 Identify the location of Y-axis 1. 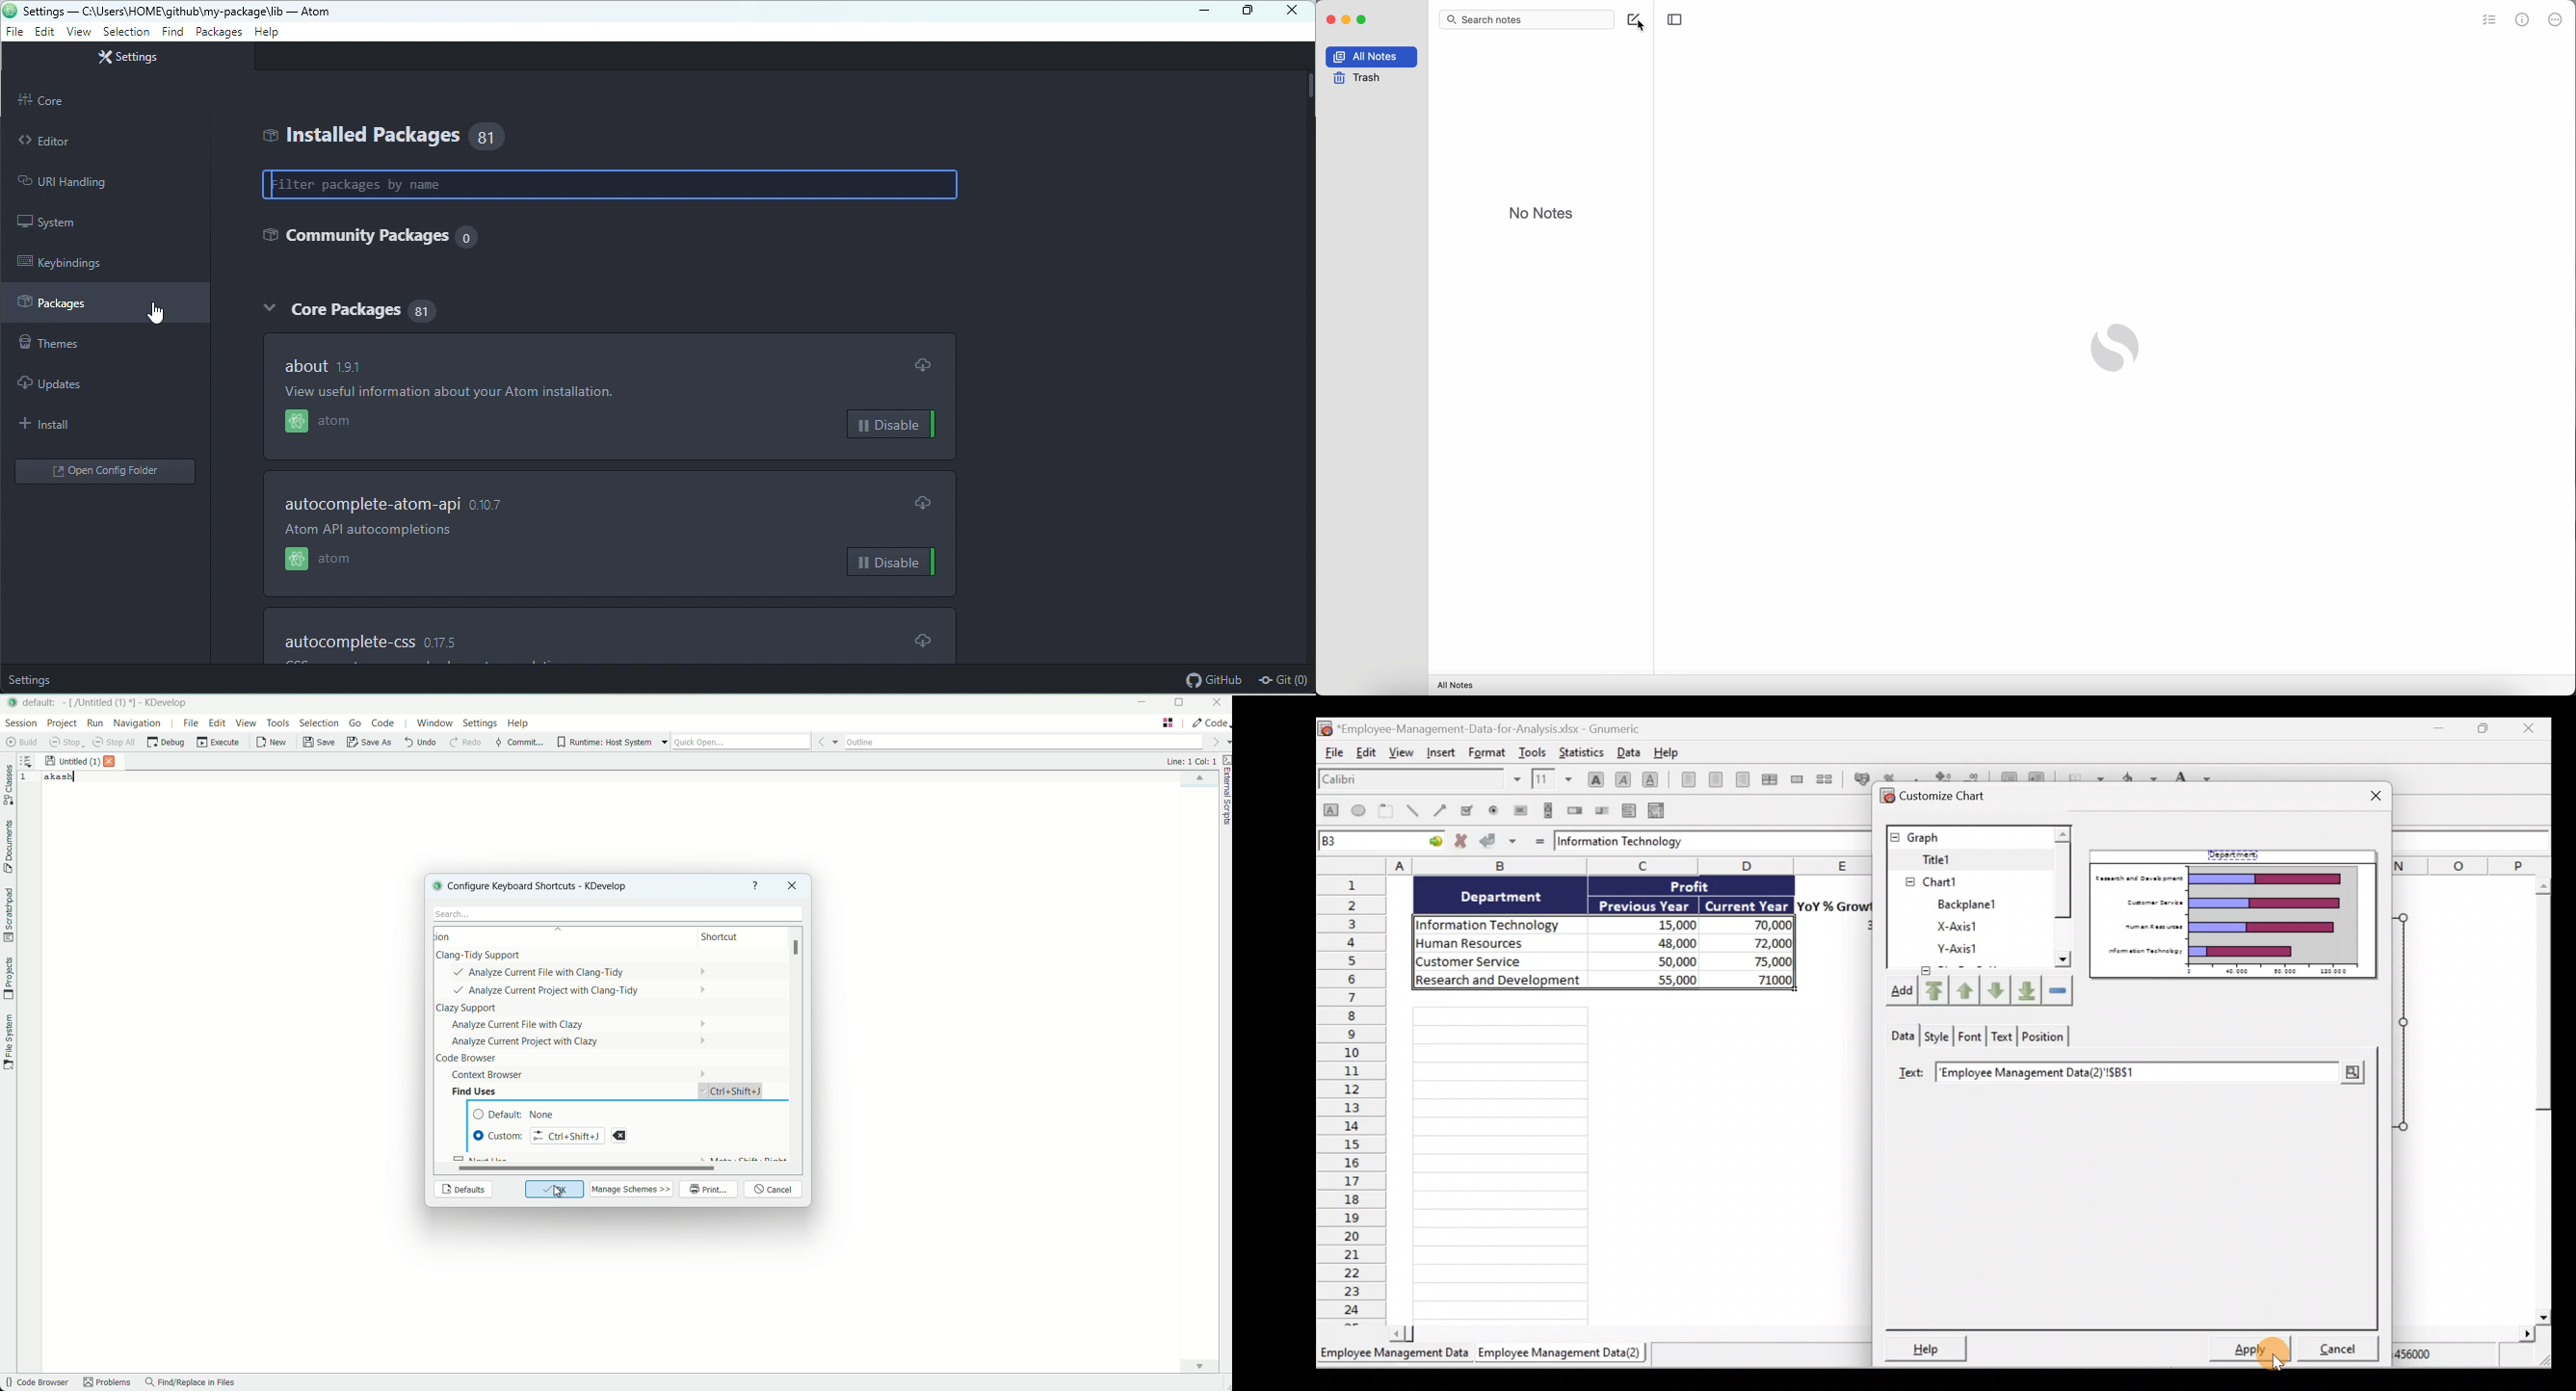
(1968, 925).